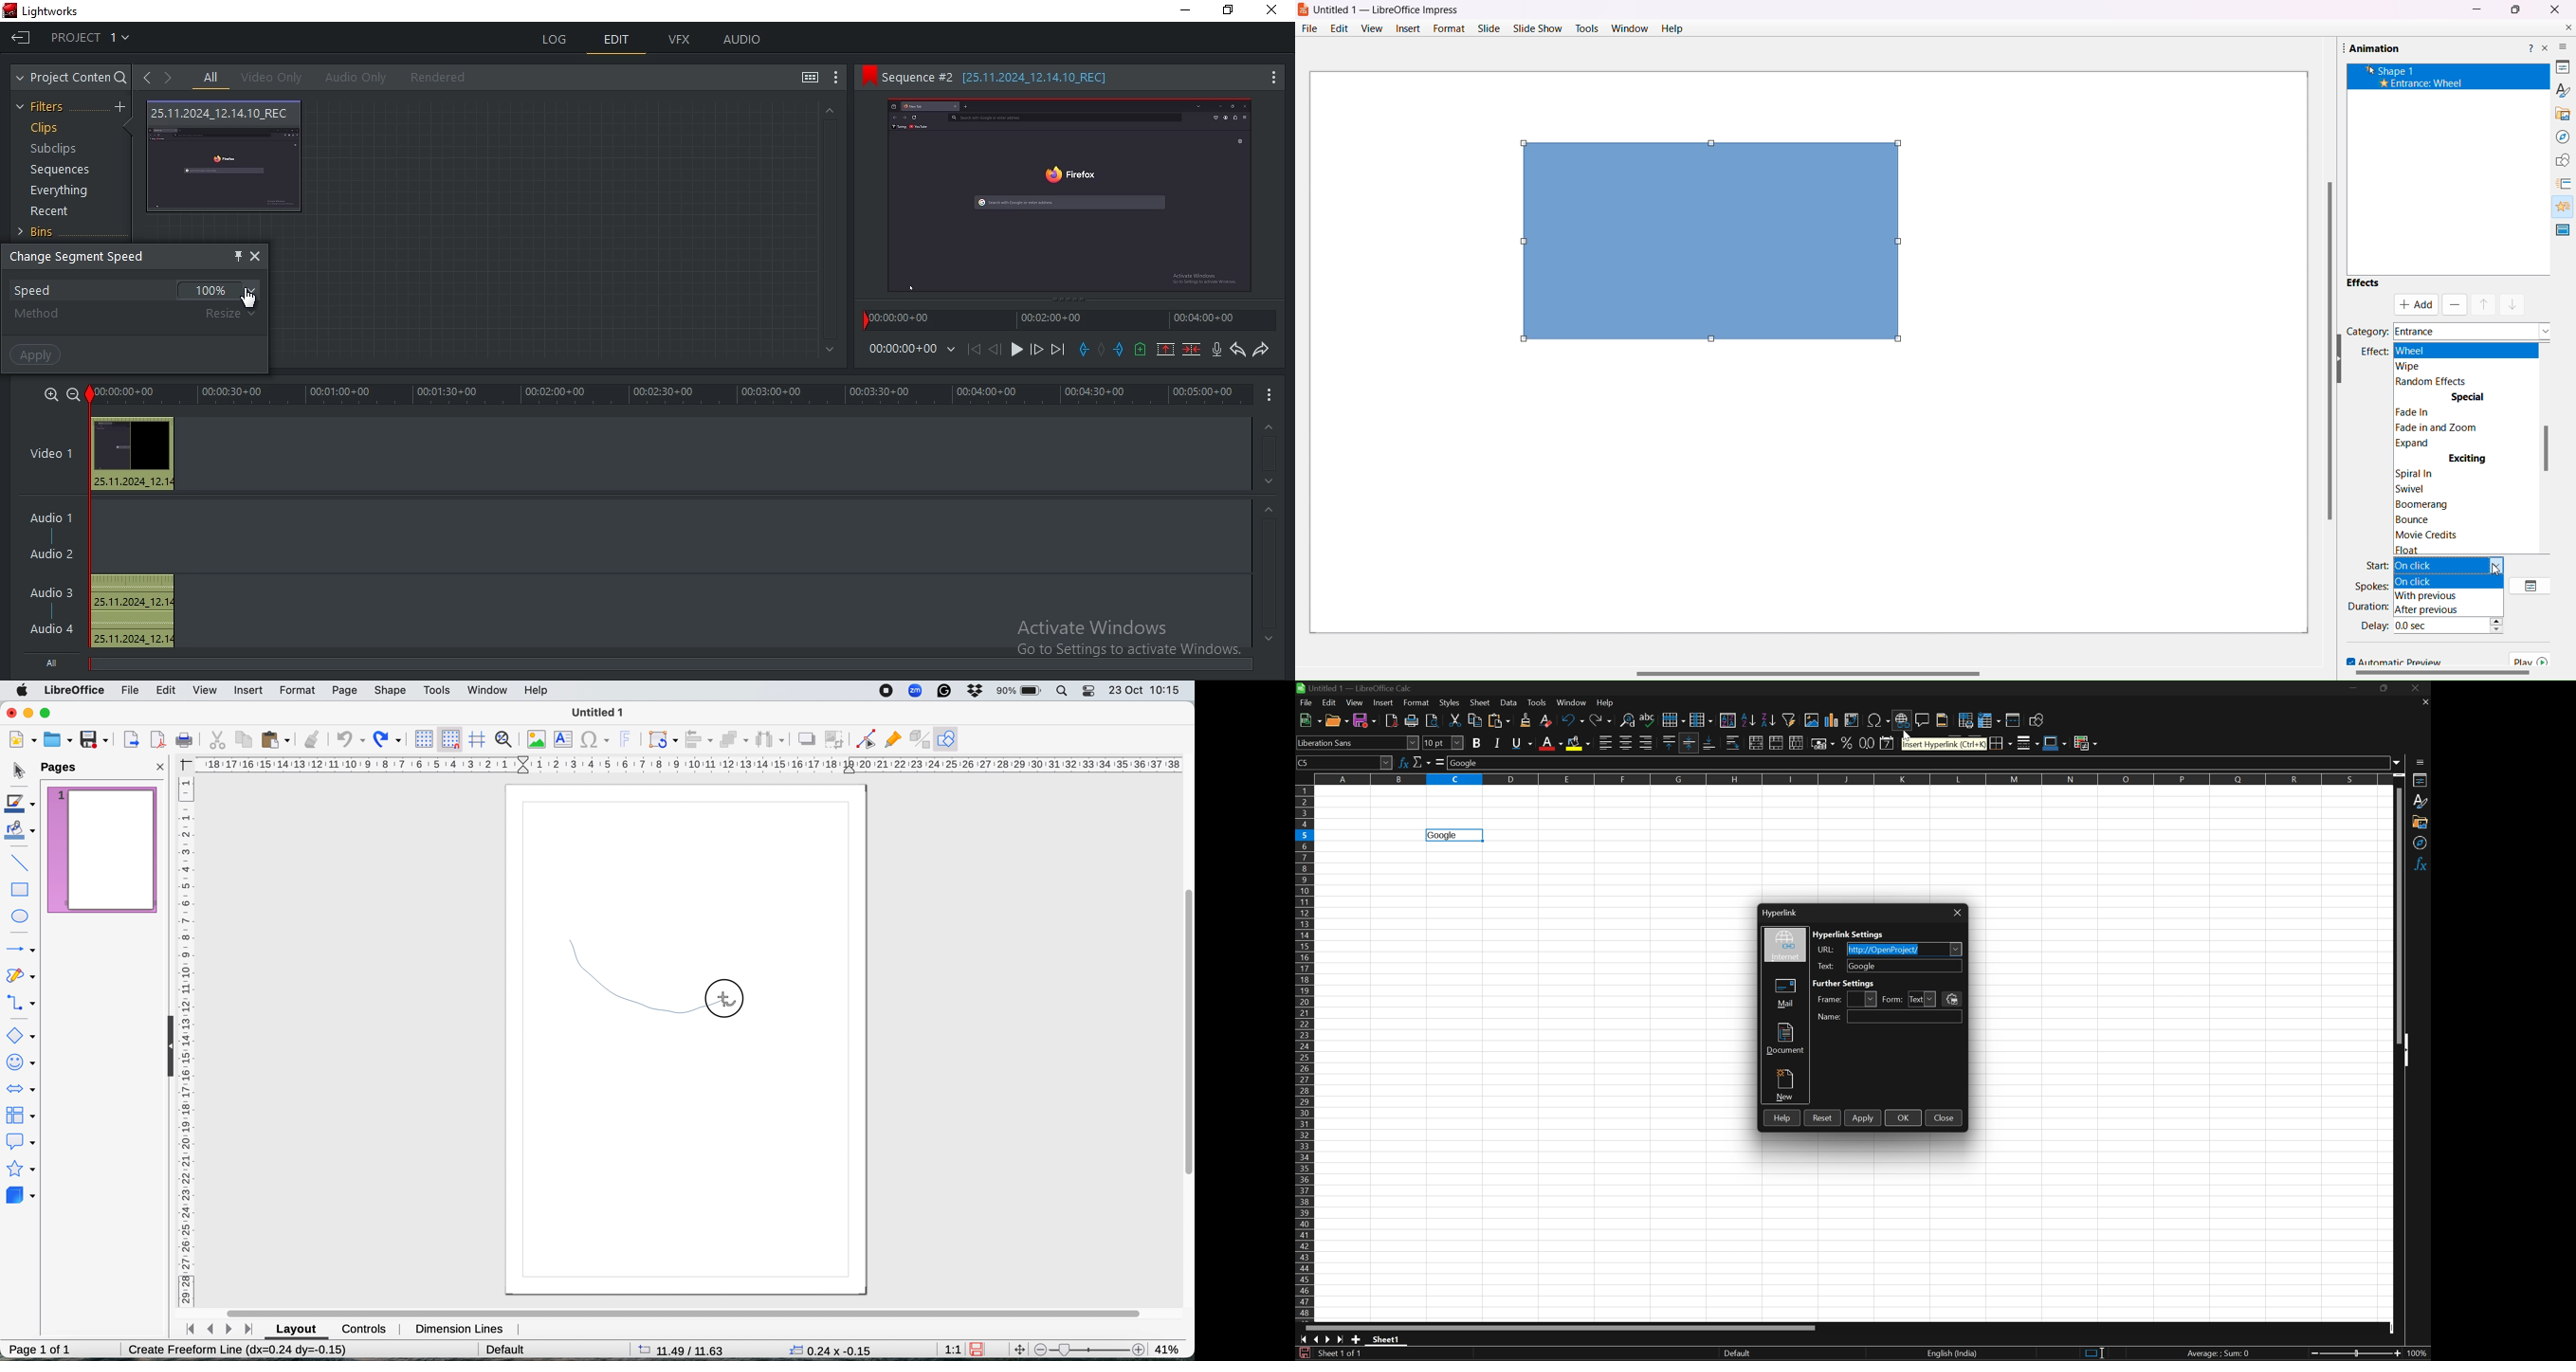 This screenshot has width=2576, height=1372. Describe the element at coordinates (2086, 742) in the screenshot. I see `Conditional` at that location.